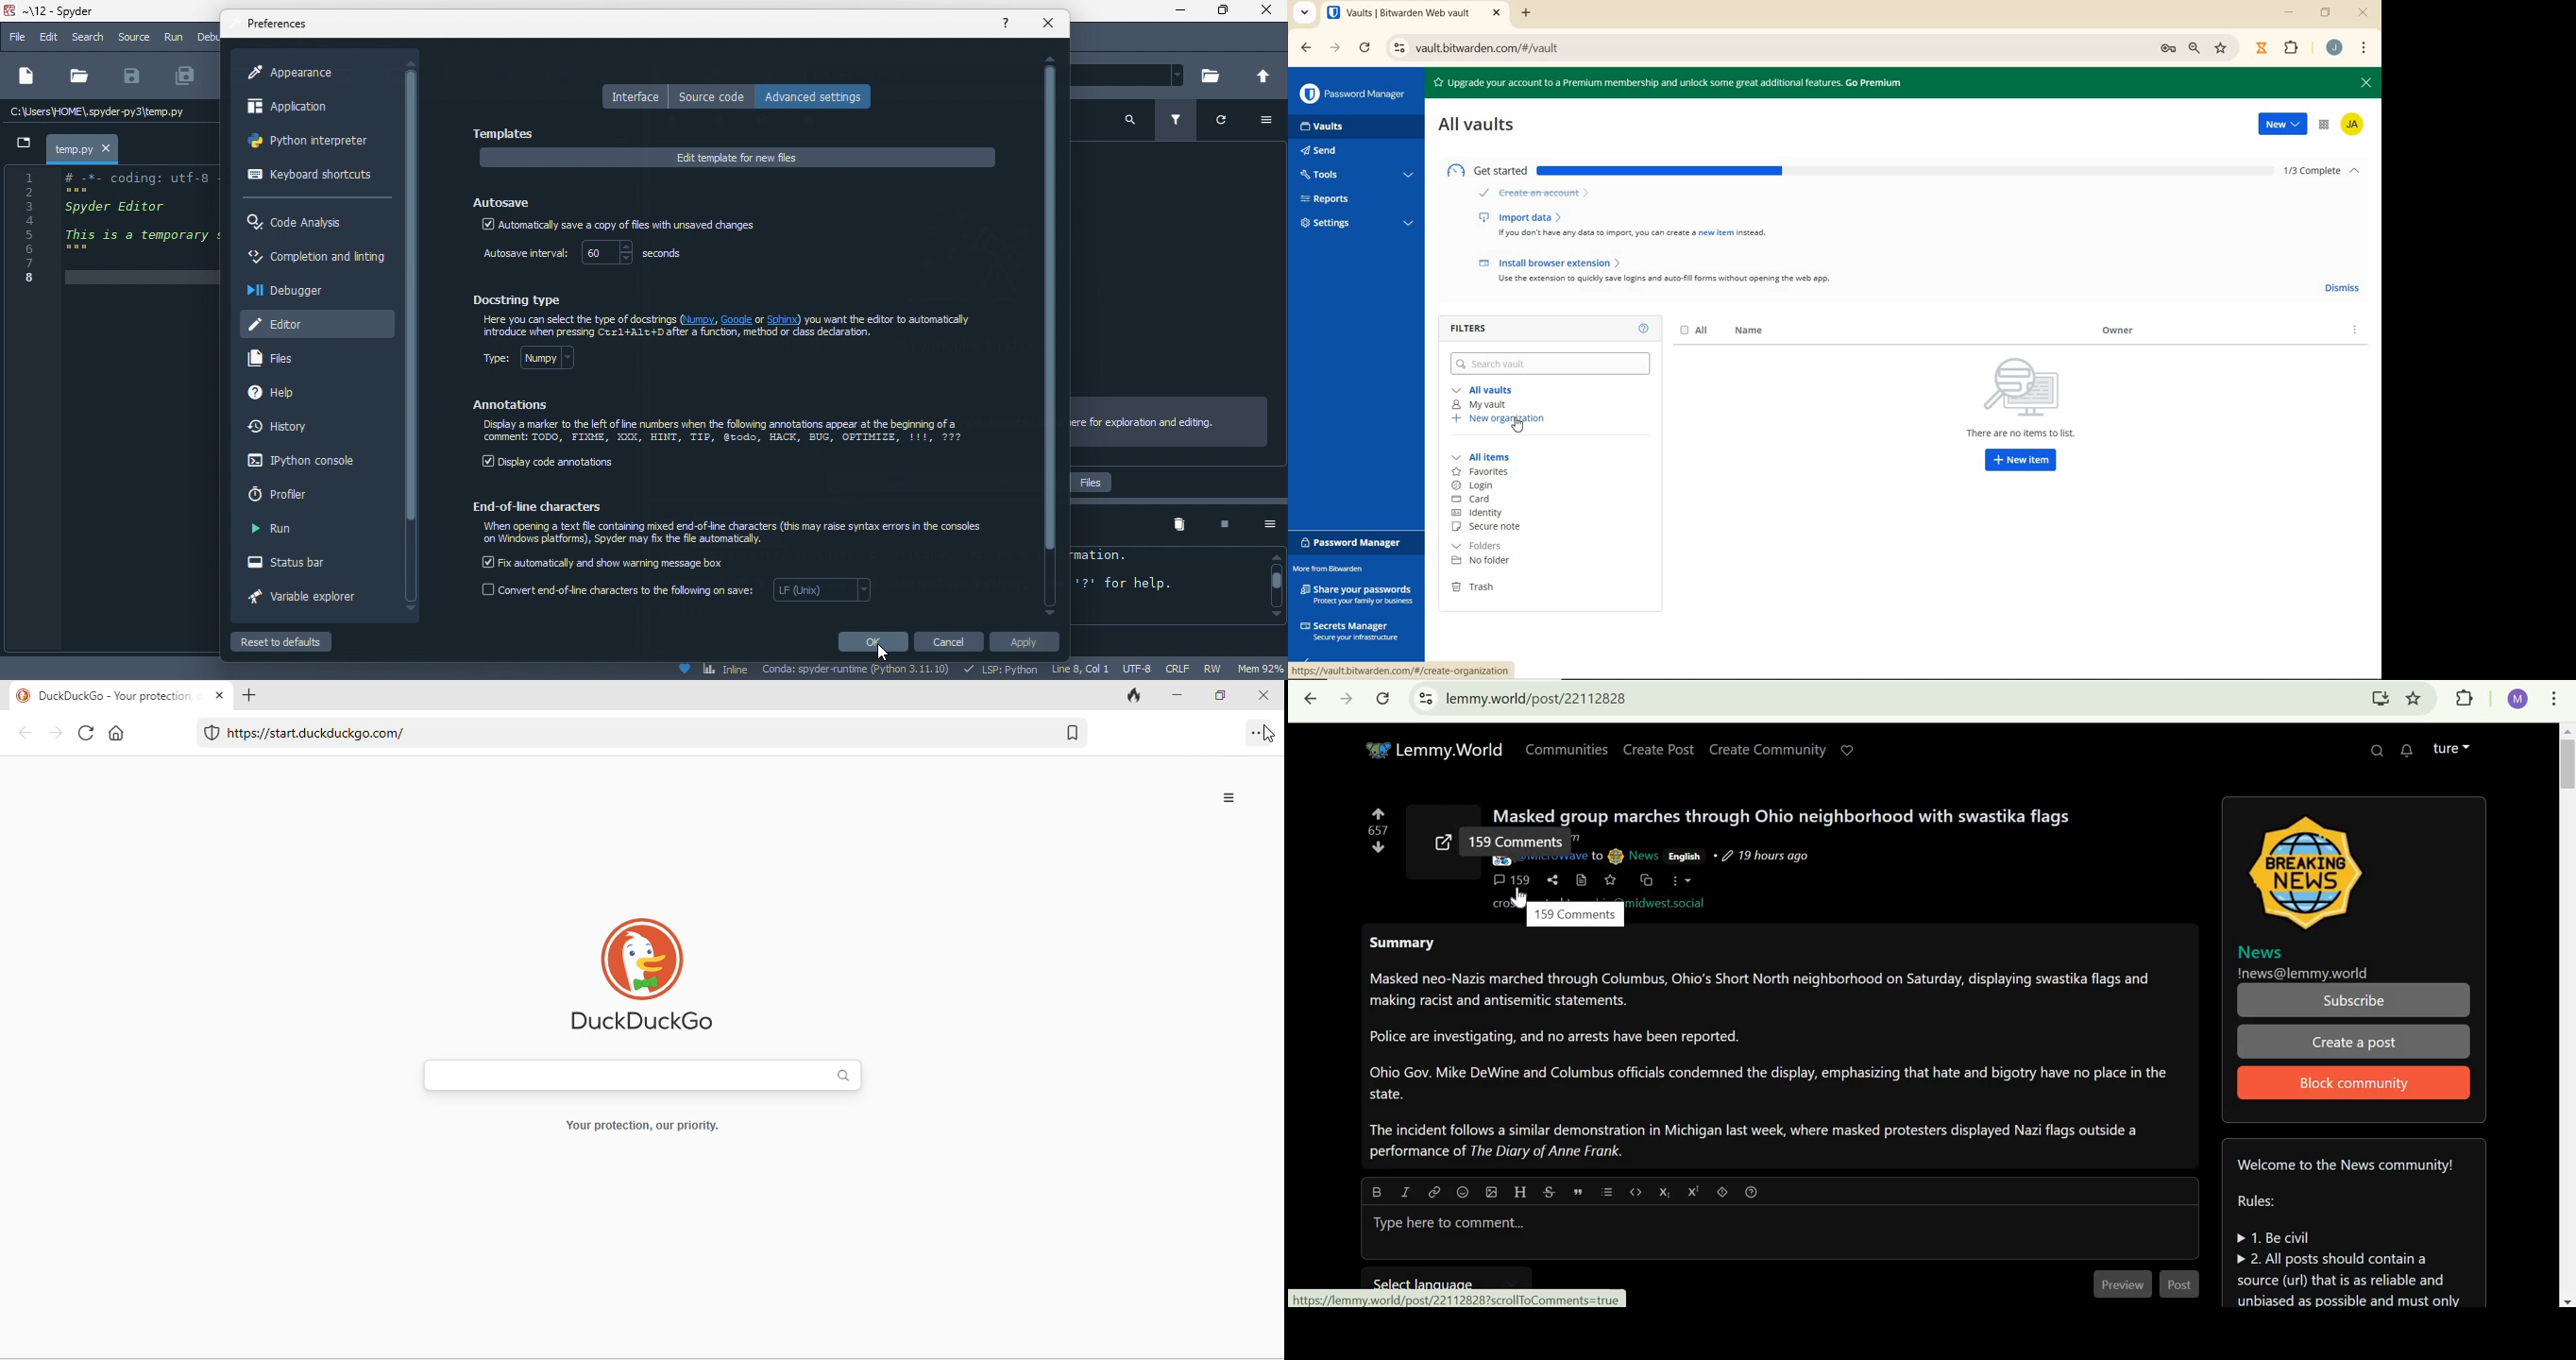 The height and width of the screenshot is (1372, 2576). I want to click on templates, so click(508, 134).